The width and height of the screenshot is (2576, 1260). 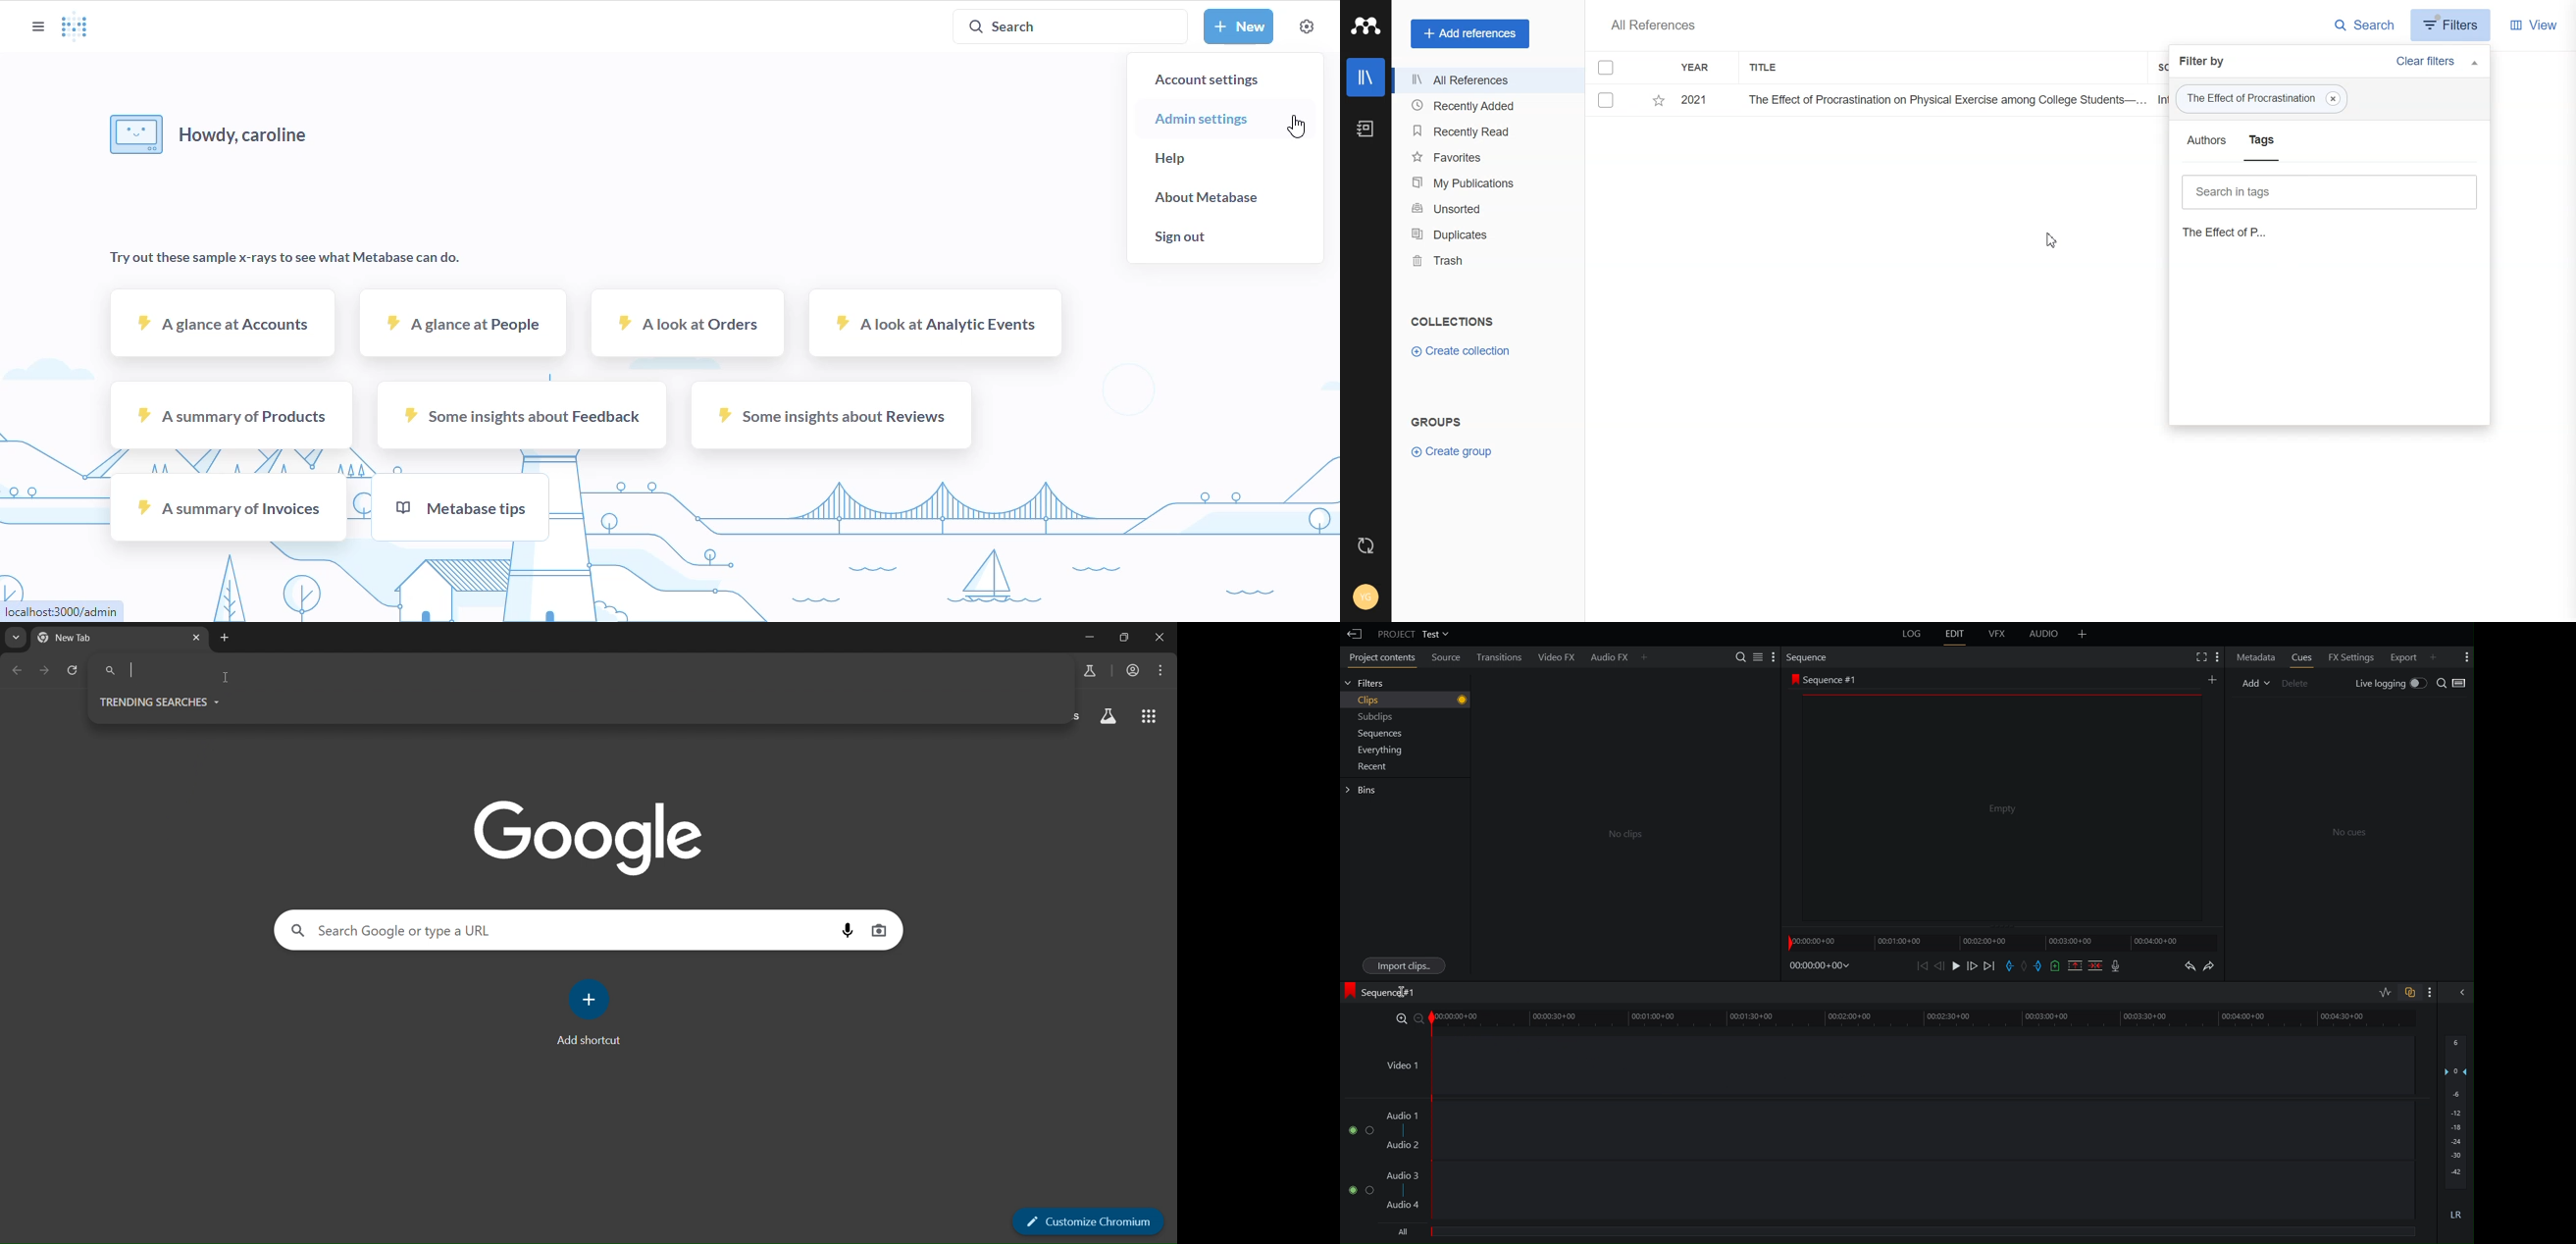 What do you see at coordinates (1480, 158) in the screenshot?
I see `Favorites` at bounding box center [1480, 158].